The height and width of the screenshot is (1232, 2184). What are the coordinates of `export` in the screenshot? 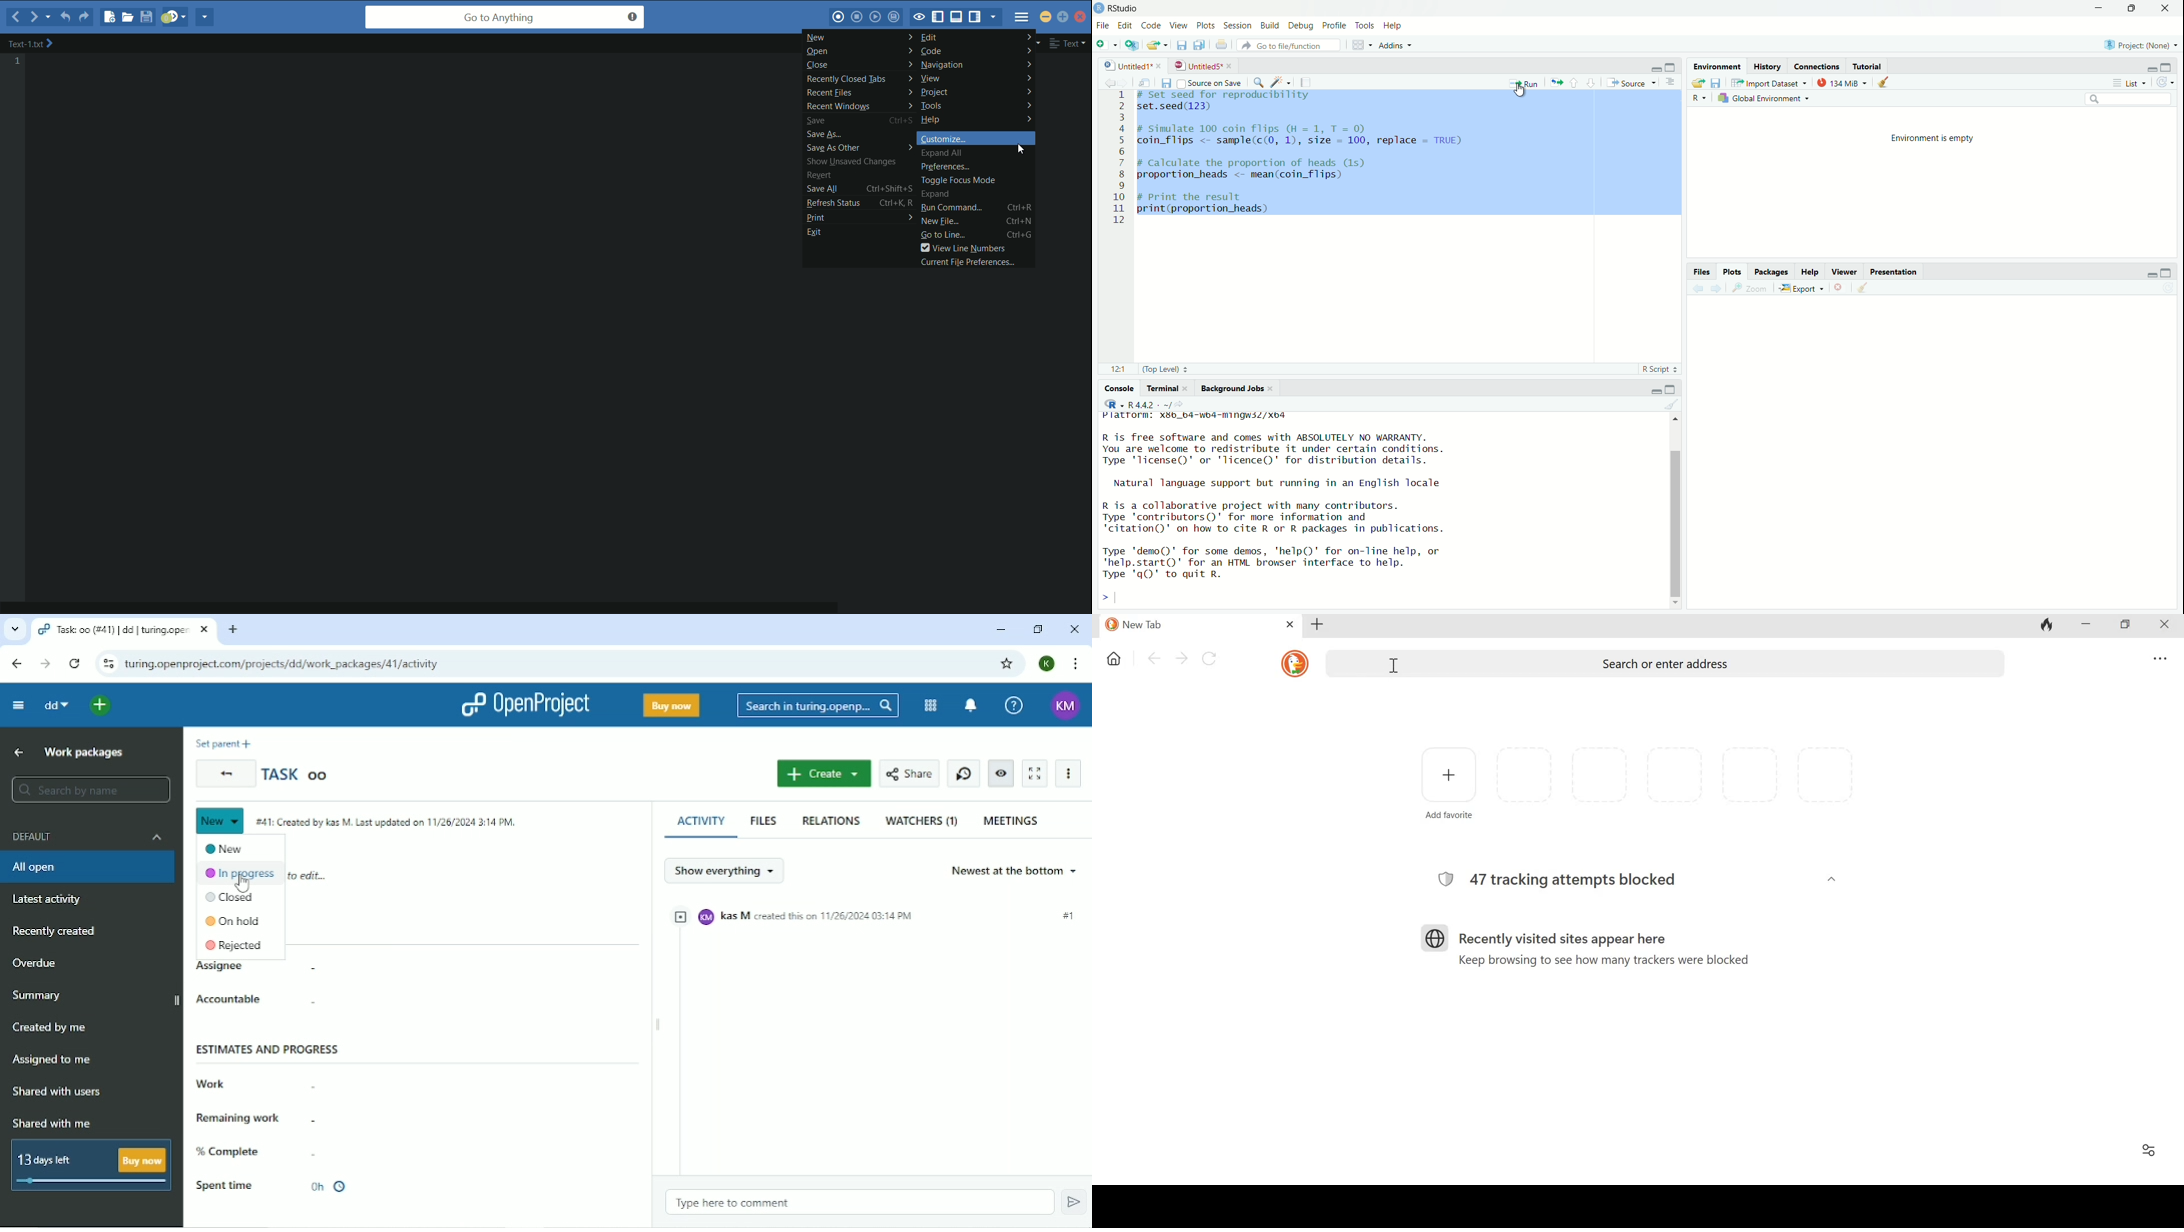 It's located at (1804, 288).